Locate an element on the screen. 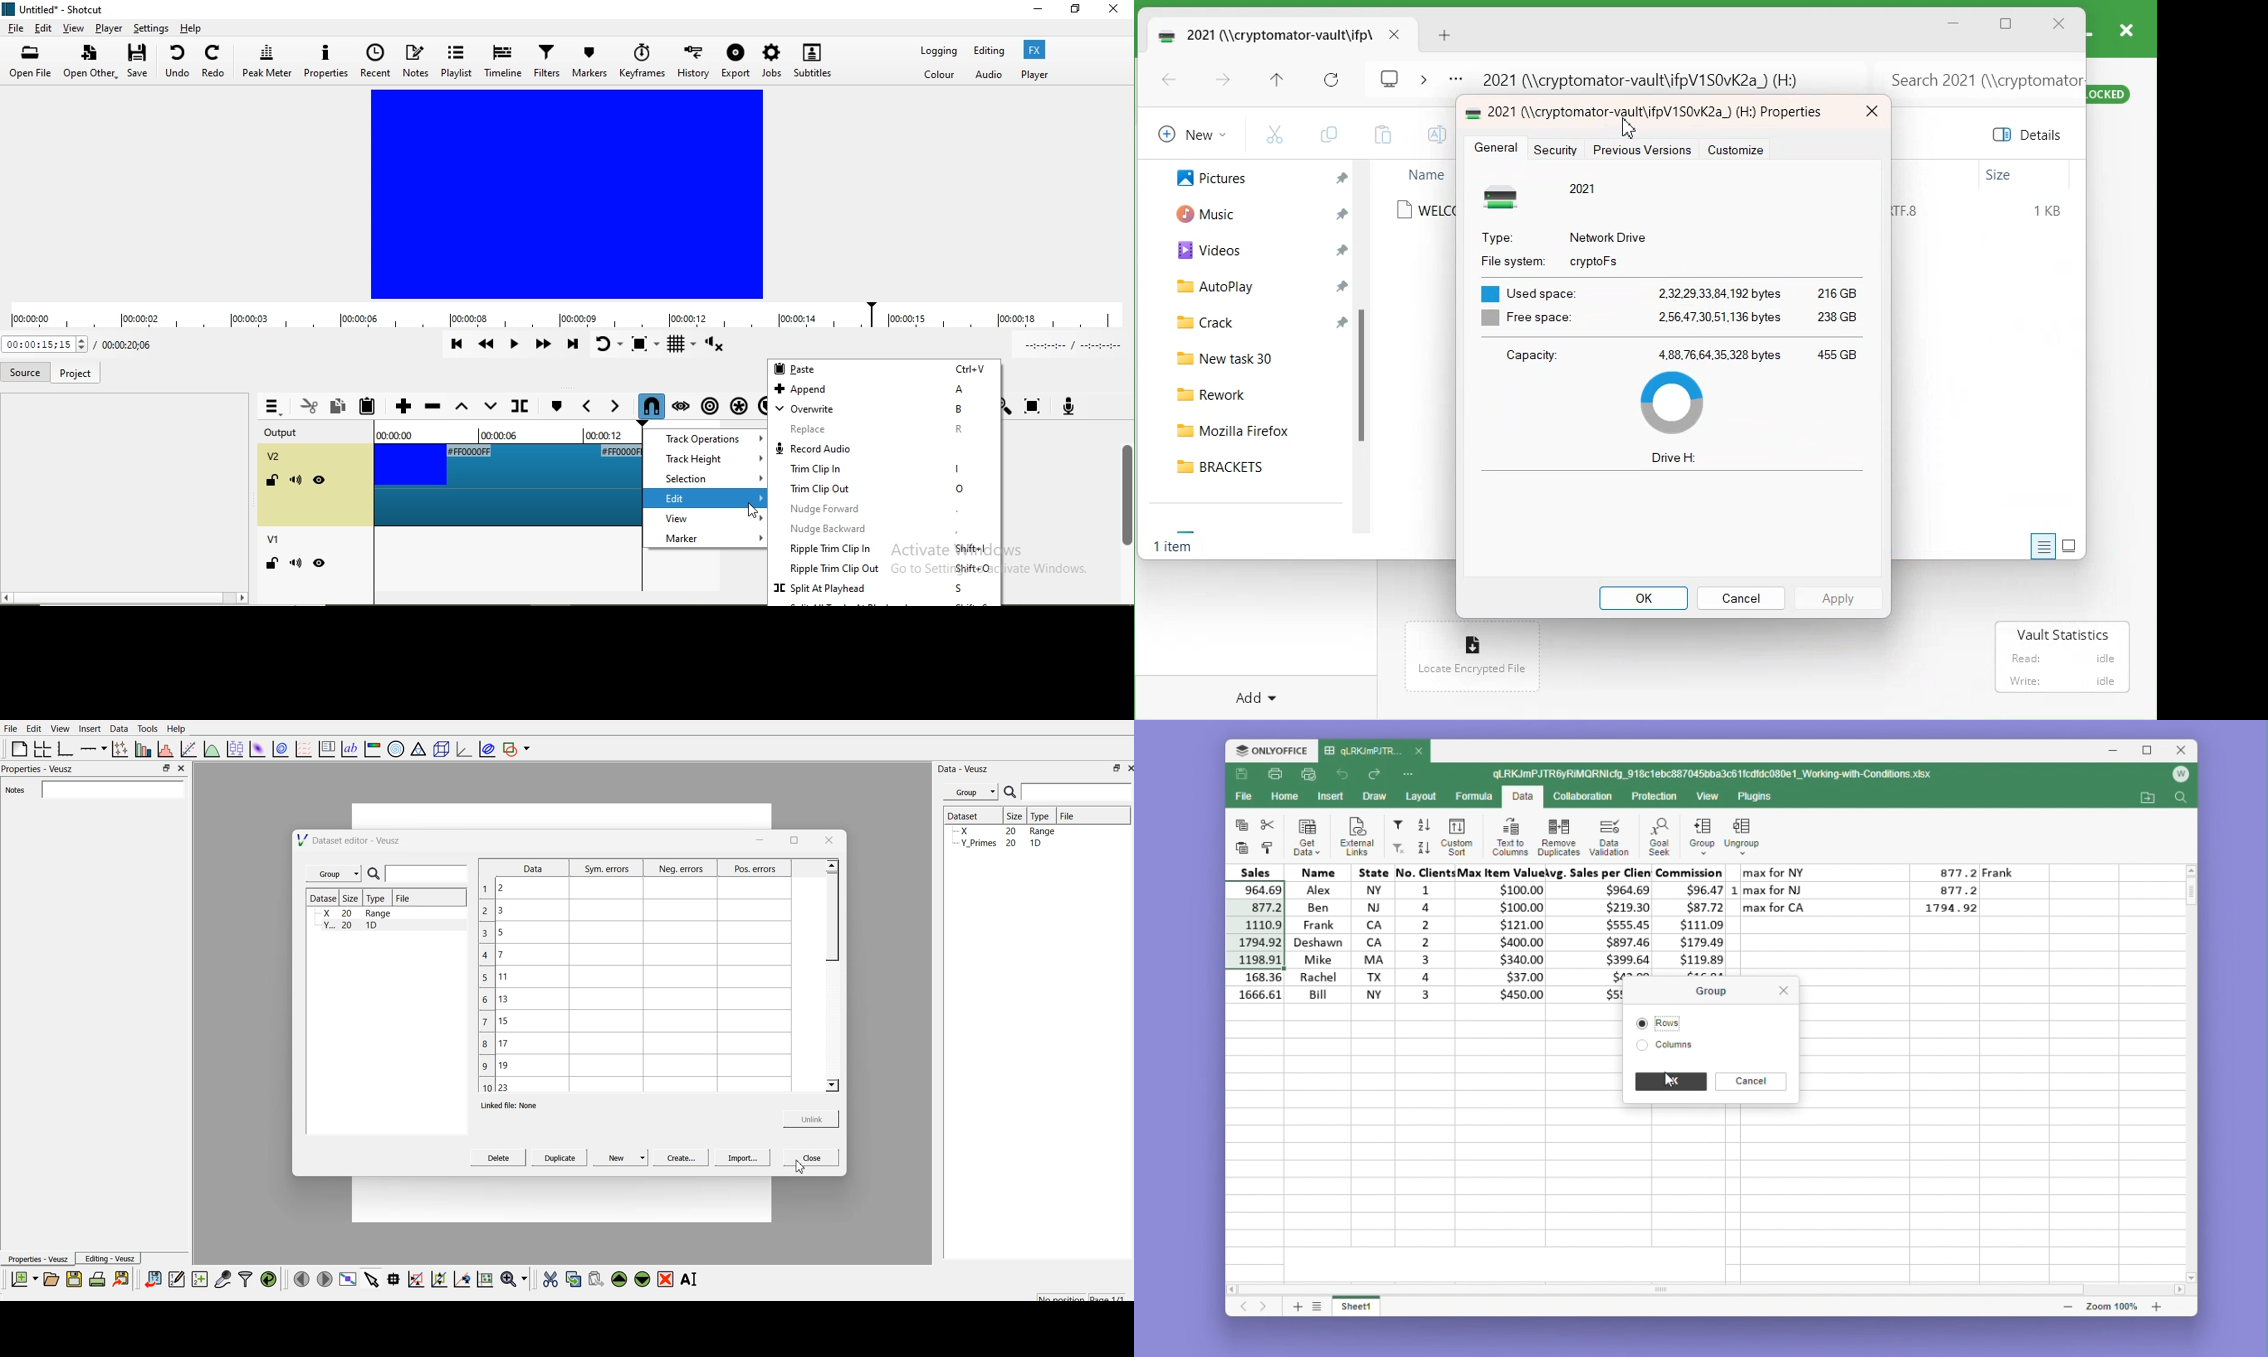  rows is located at coordinates (1674, 1022).